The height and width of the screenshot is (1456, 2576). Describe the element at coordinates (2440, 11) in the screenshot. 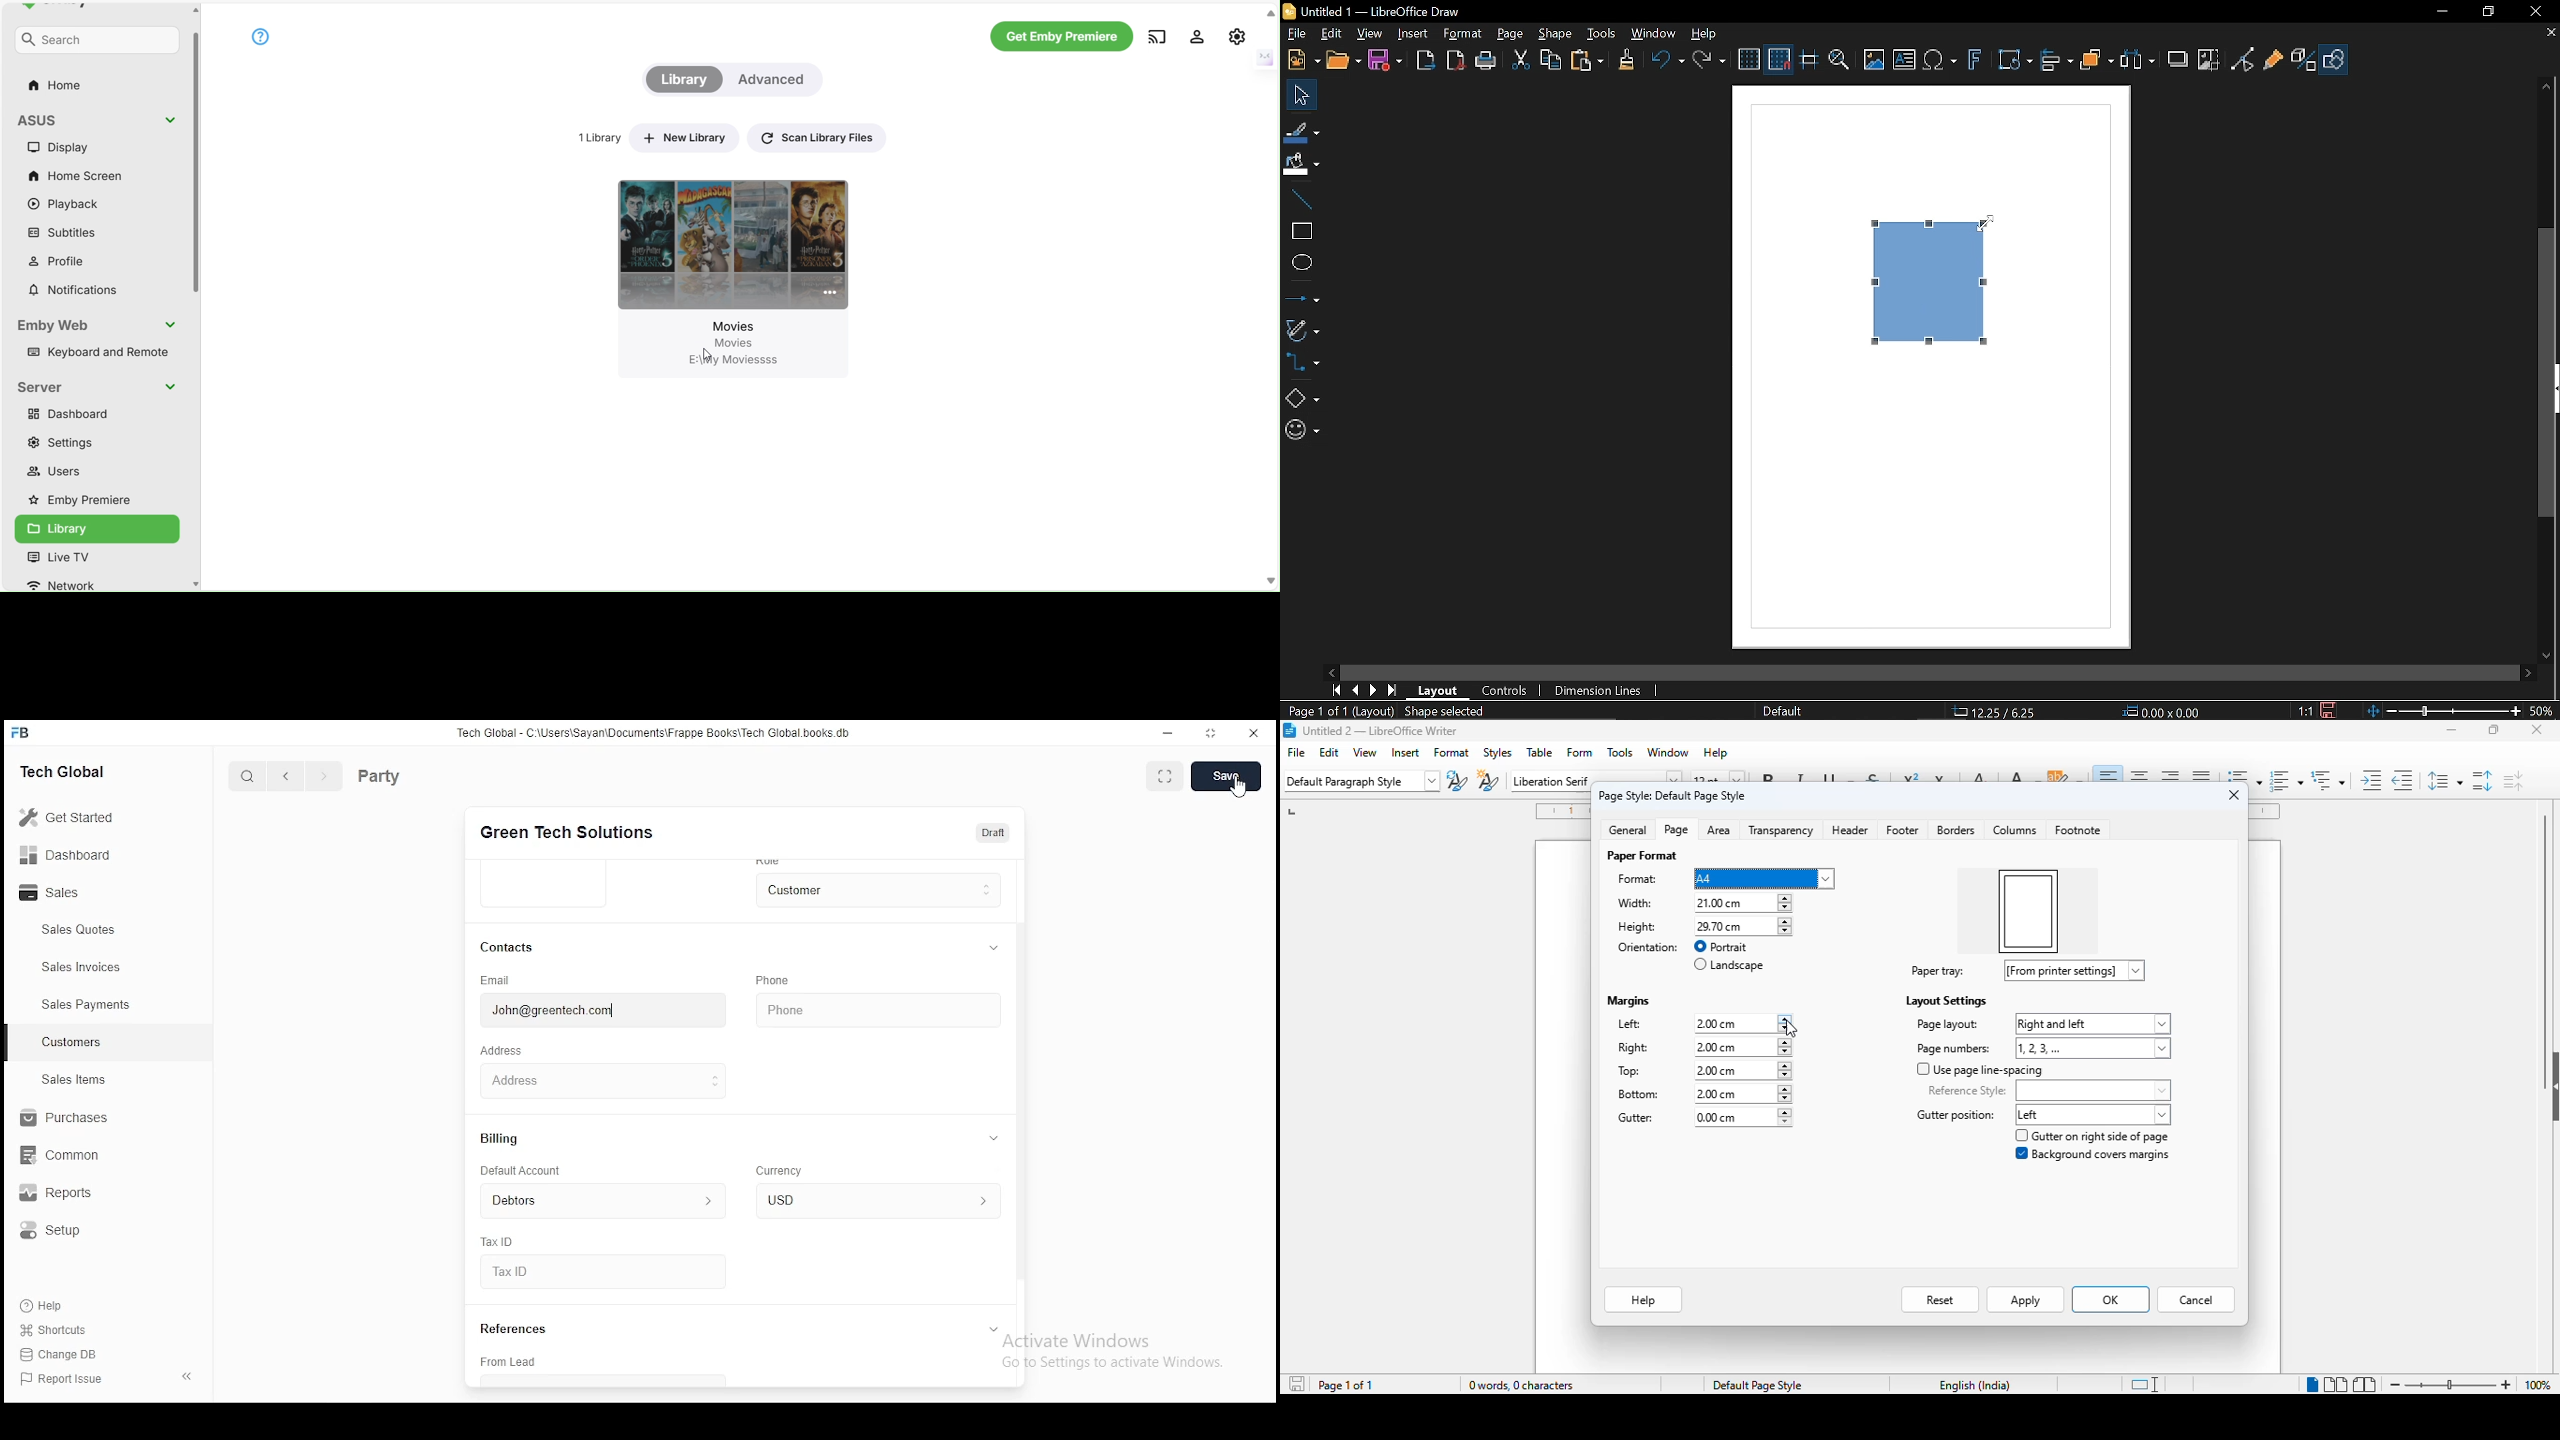

I see `Minimize` at that location.